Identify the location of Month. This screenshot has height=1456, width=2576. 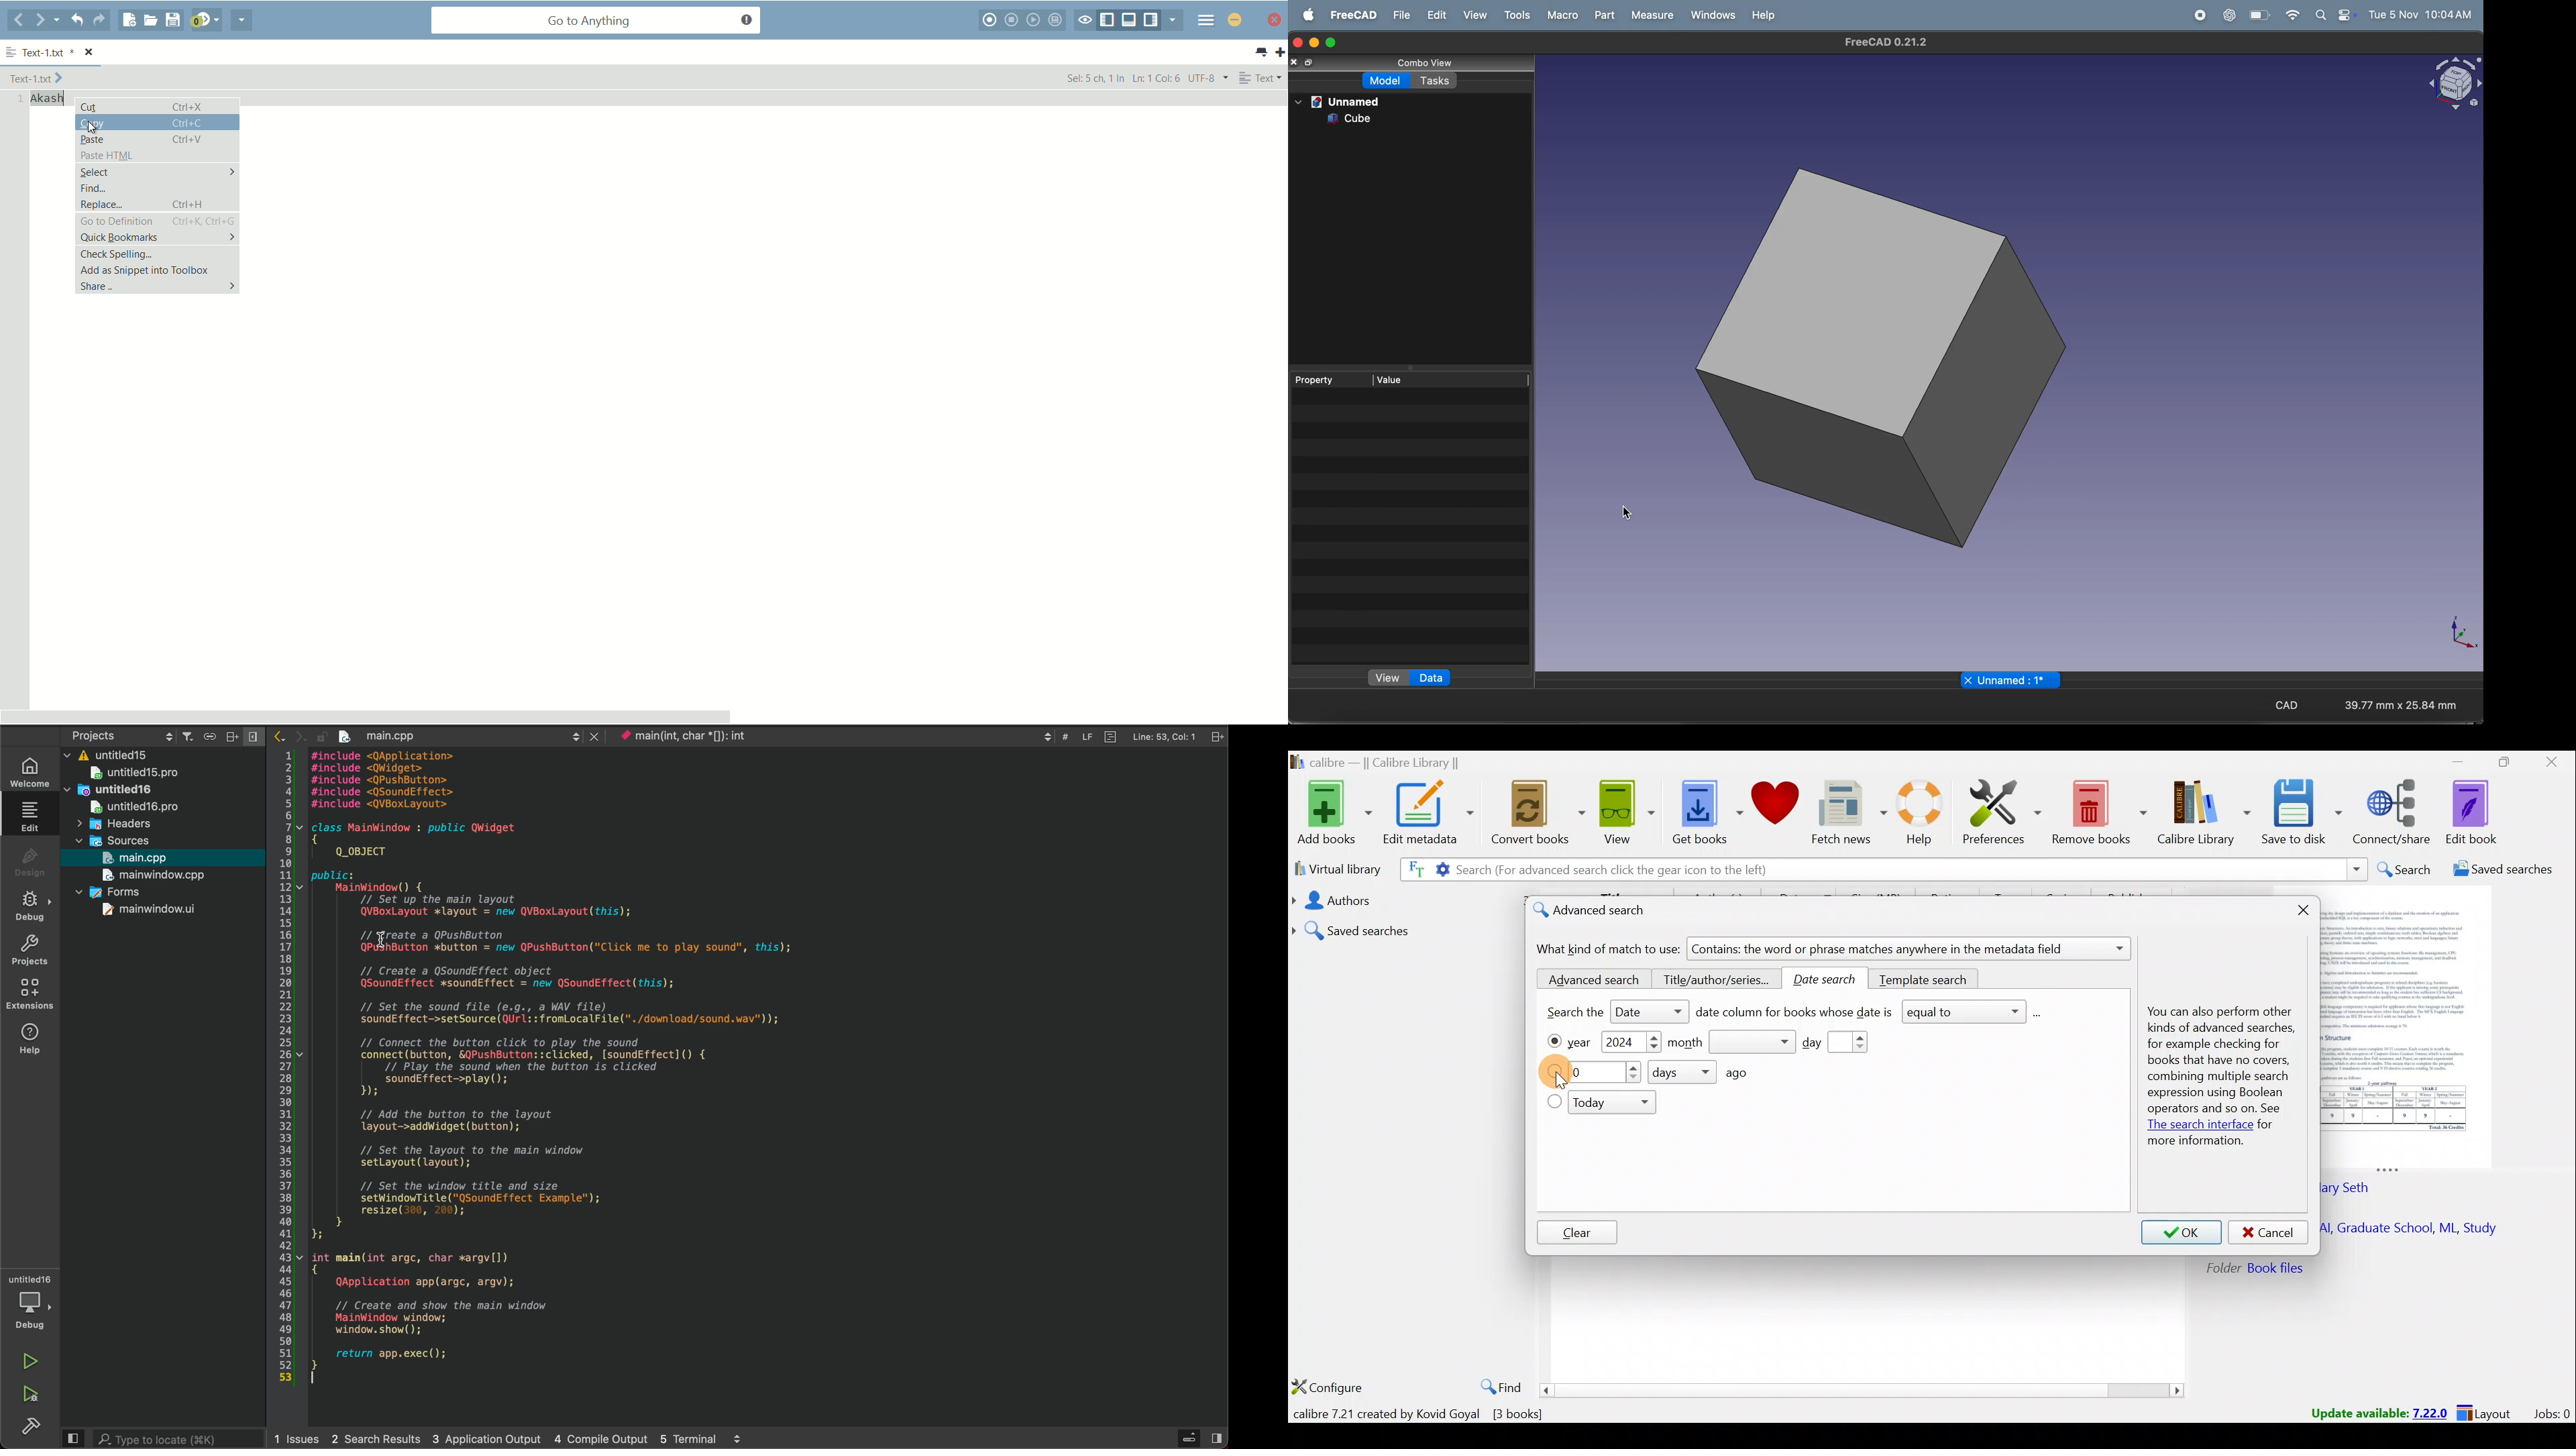
(1731, 1042).